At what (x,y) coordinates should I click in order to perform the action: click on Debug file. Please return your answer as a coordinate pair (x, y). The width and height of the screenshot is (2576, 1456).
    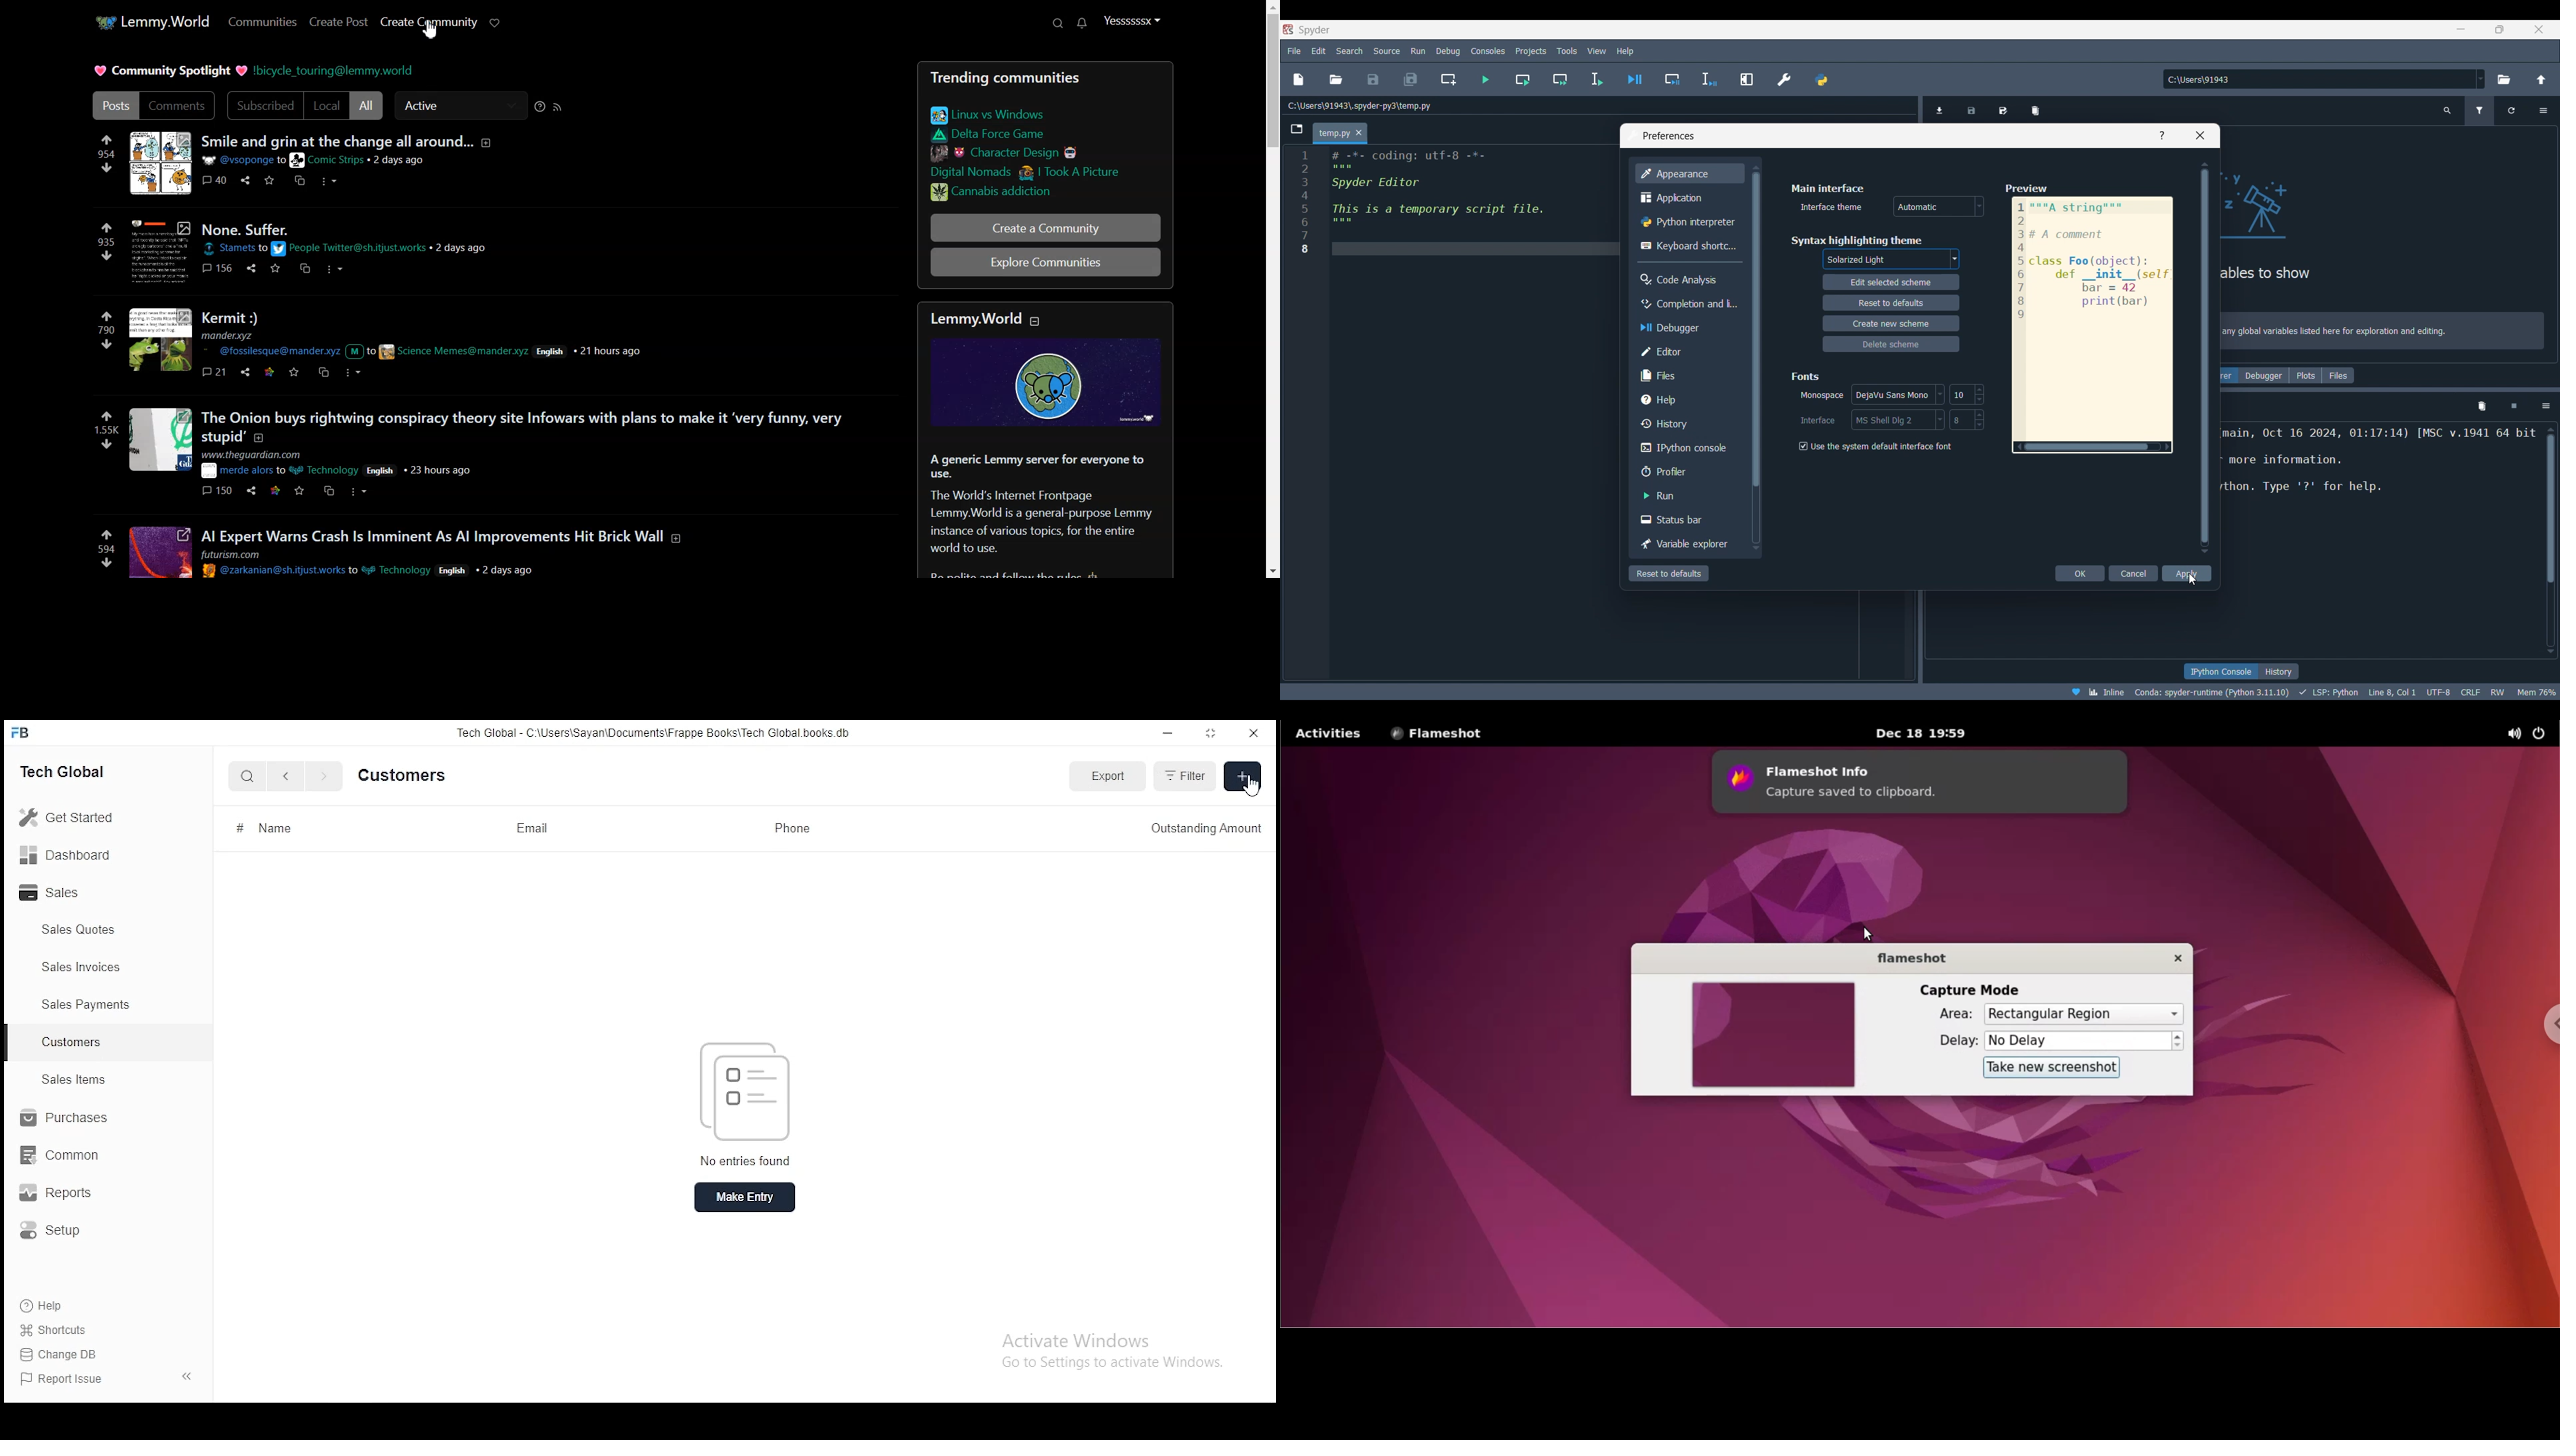
    Looking at the image, I should click on (1635, 79).